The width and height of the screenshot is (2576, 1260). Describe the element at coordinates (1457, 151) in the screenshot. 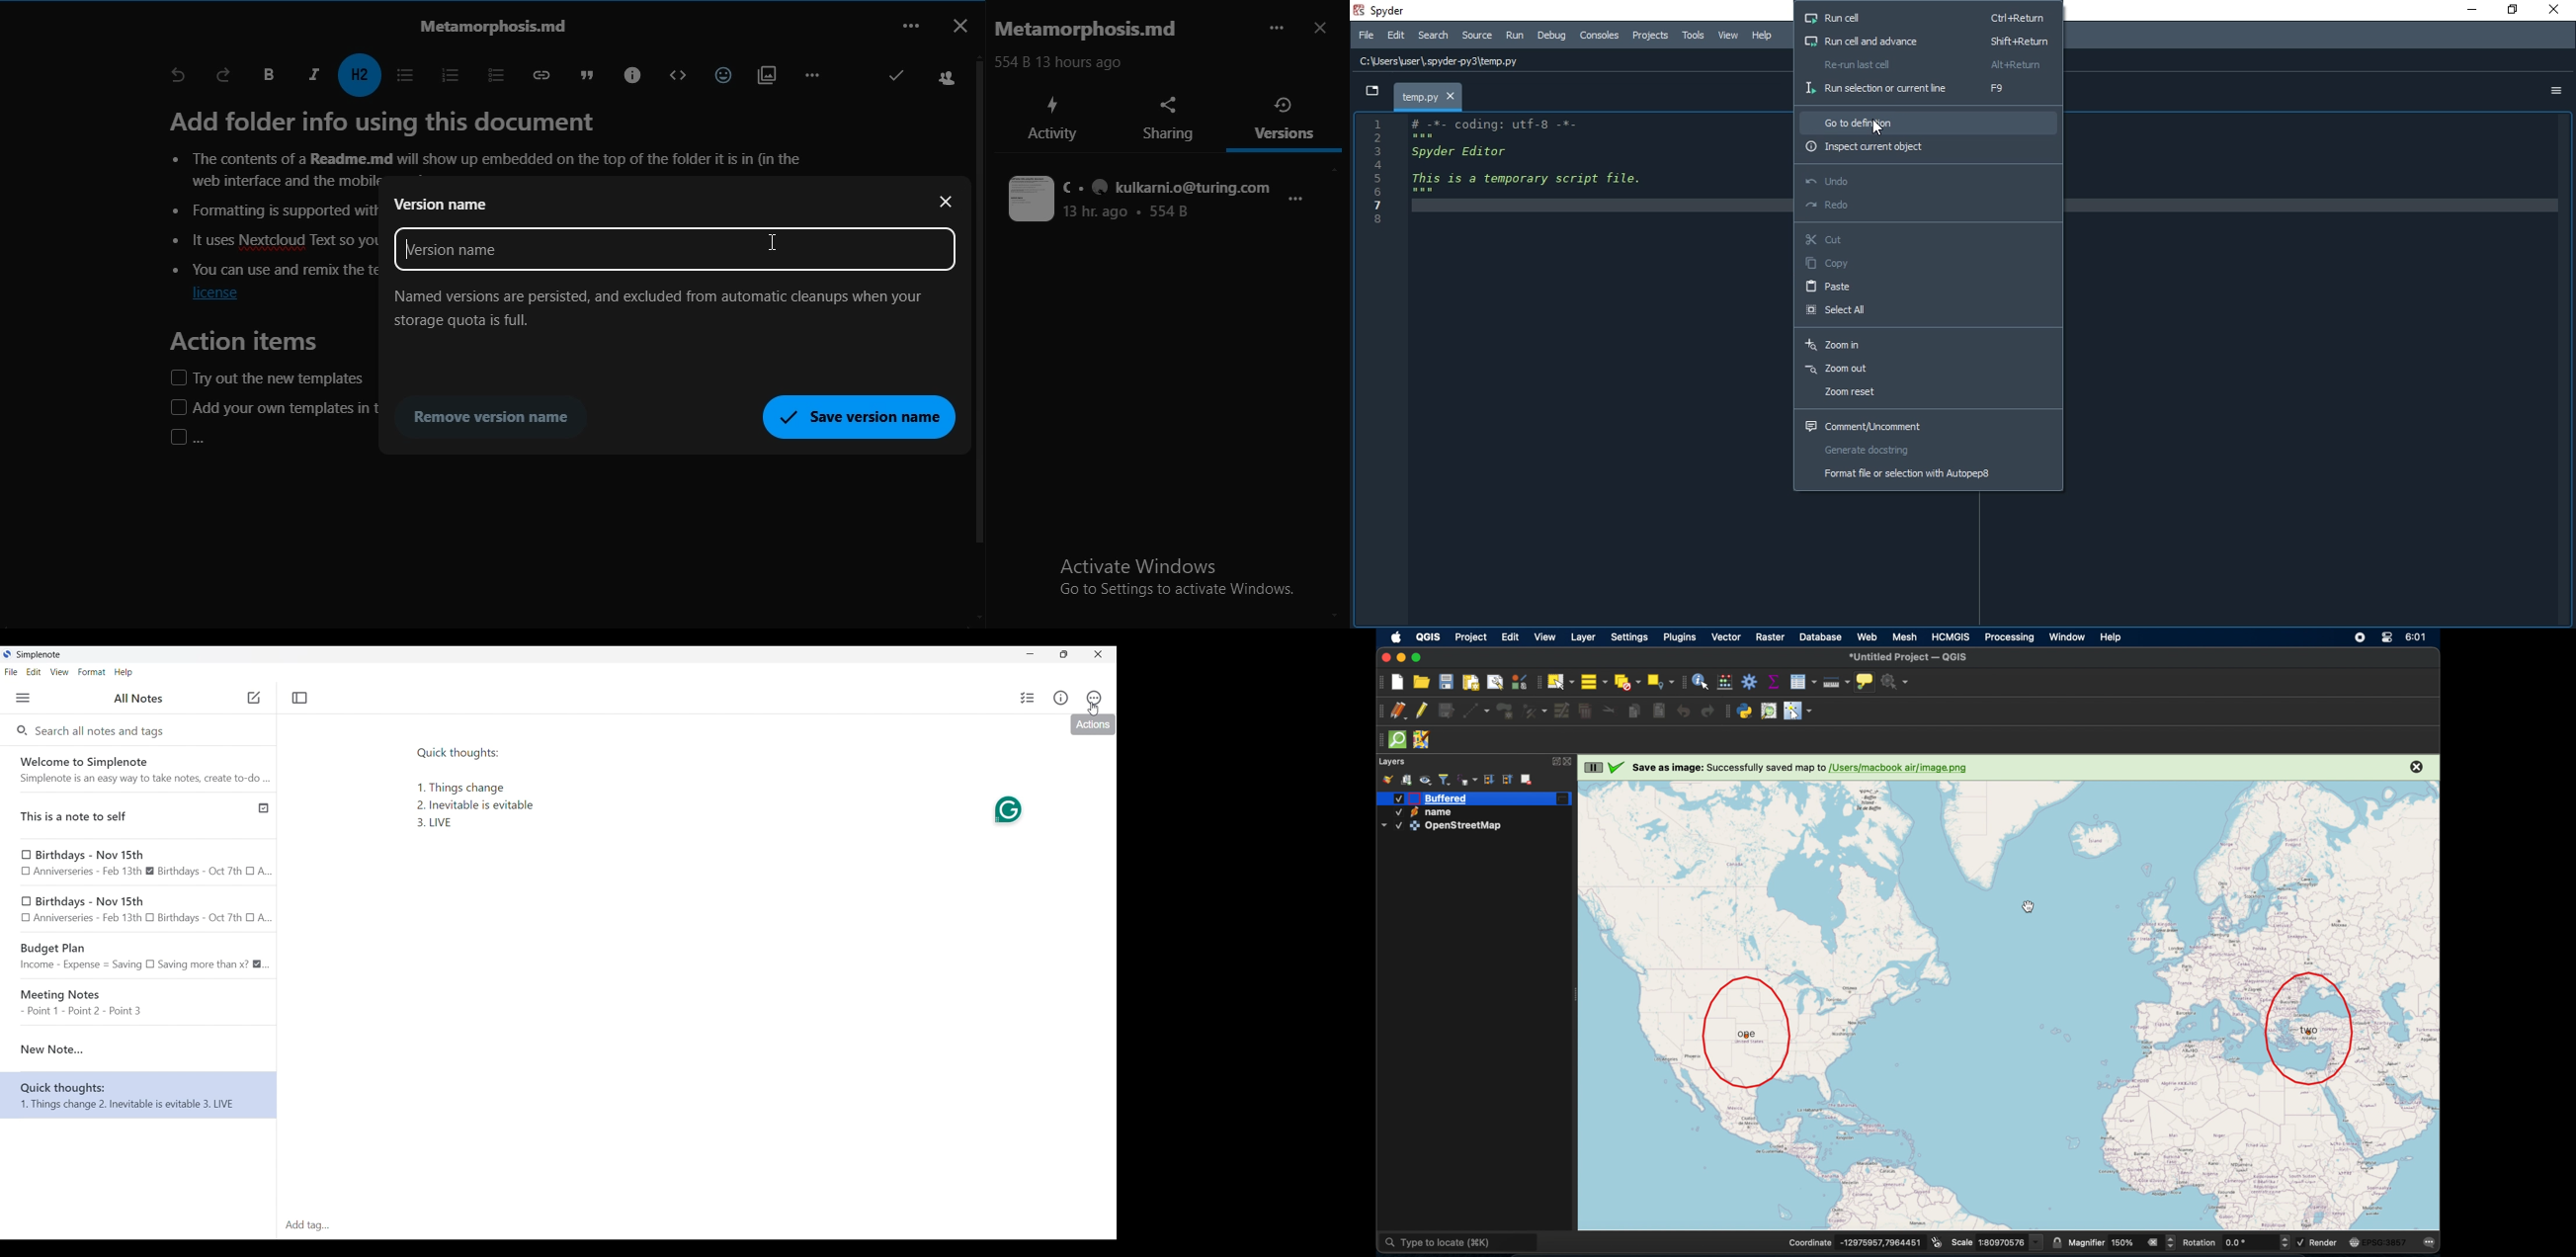

I see `3 Spyder Editor` at that location.